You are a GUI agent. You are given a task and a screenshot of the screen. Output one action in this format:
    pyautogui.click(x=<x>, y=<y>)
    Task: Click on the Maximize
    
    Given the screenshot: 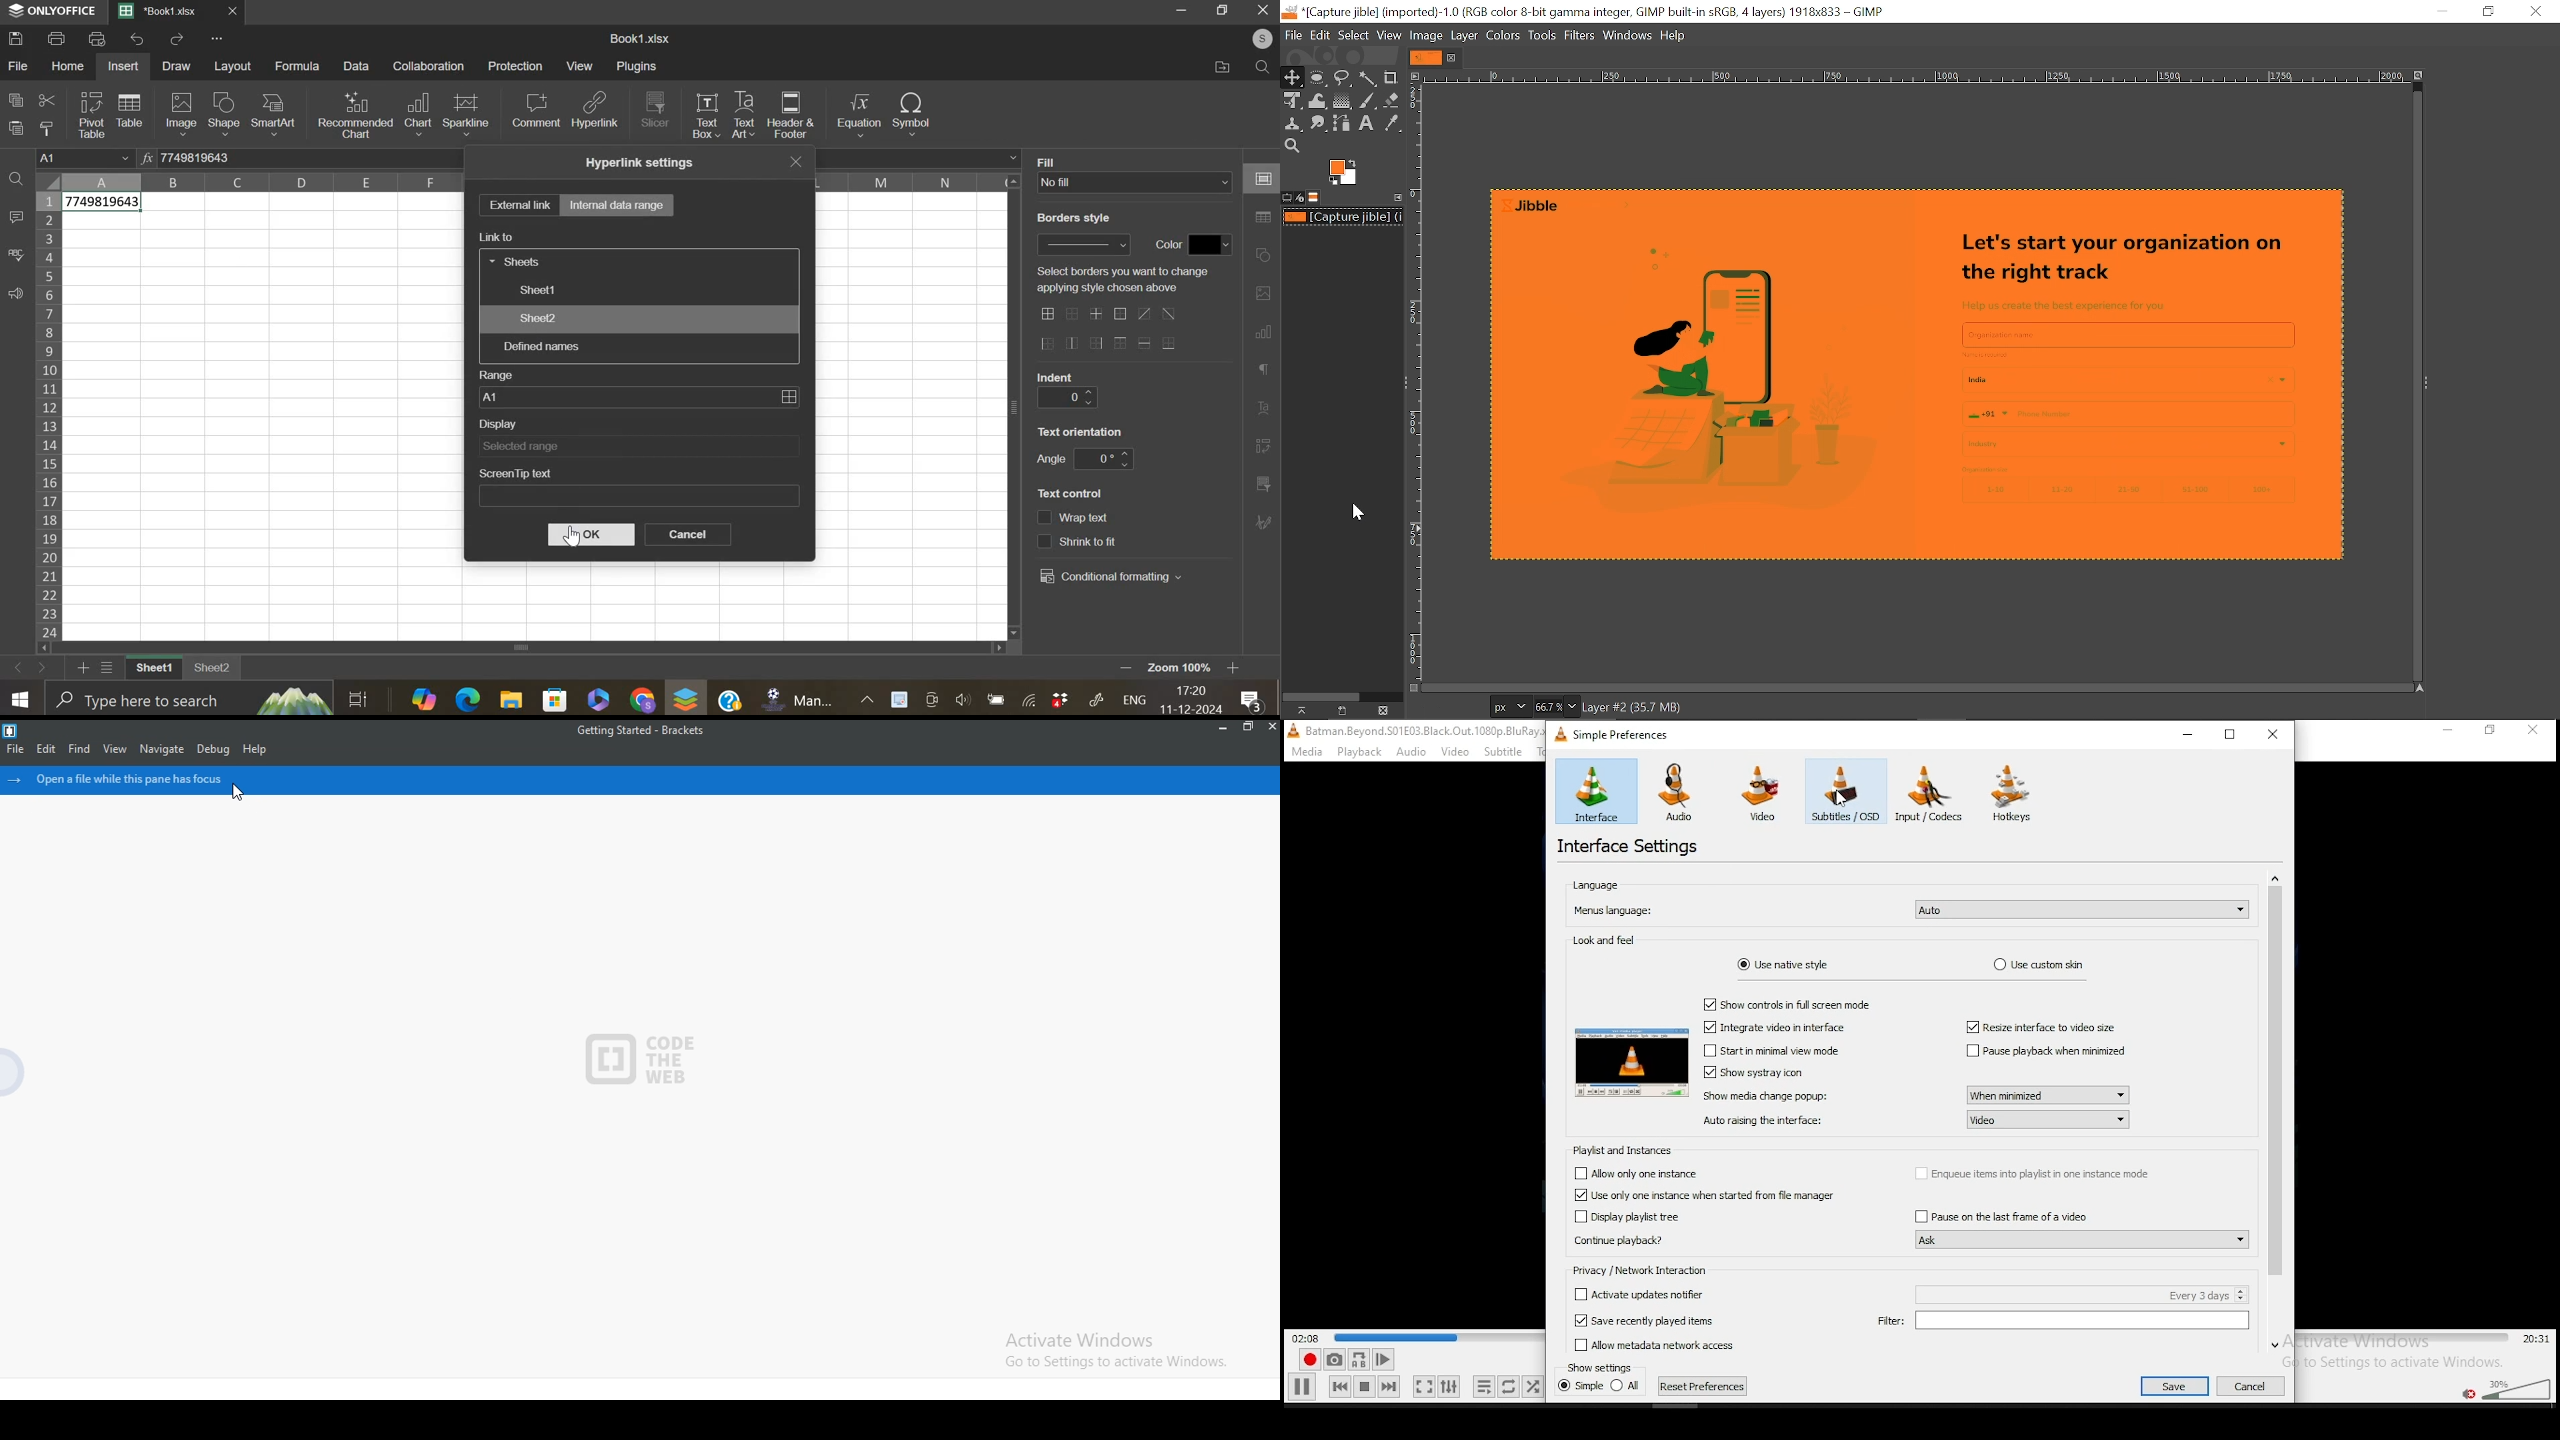 What is the action you would take?
    pyautogui.click(x=1225, y=10)
    